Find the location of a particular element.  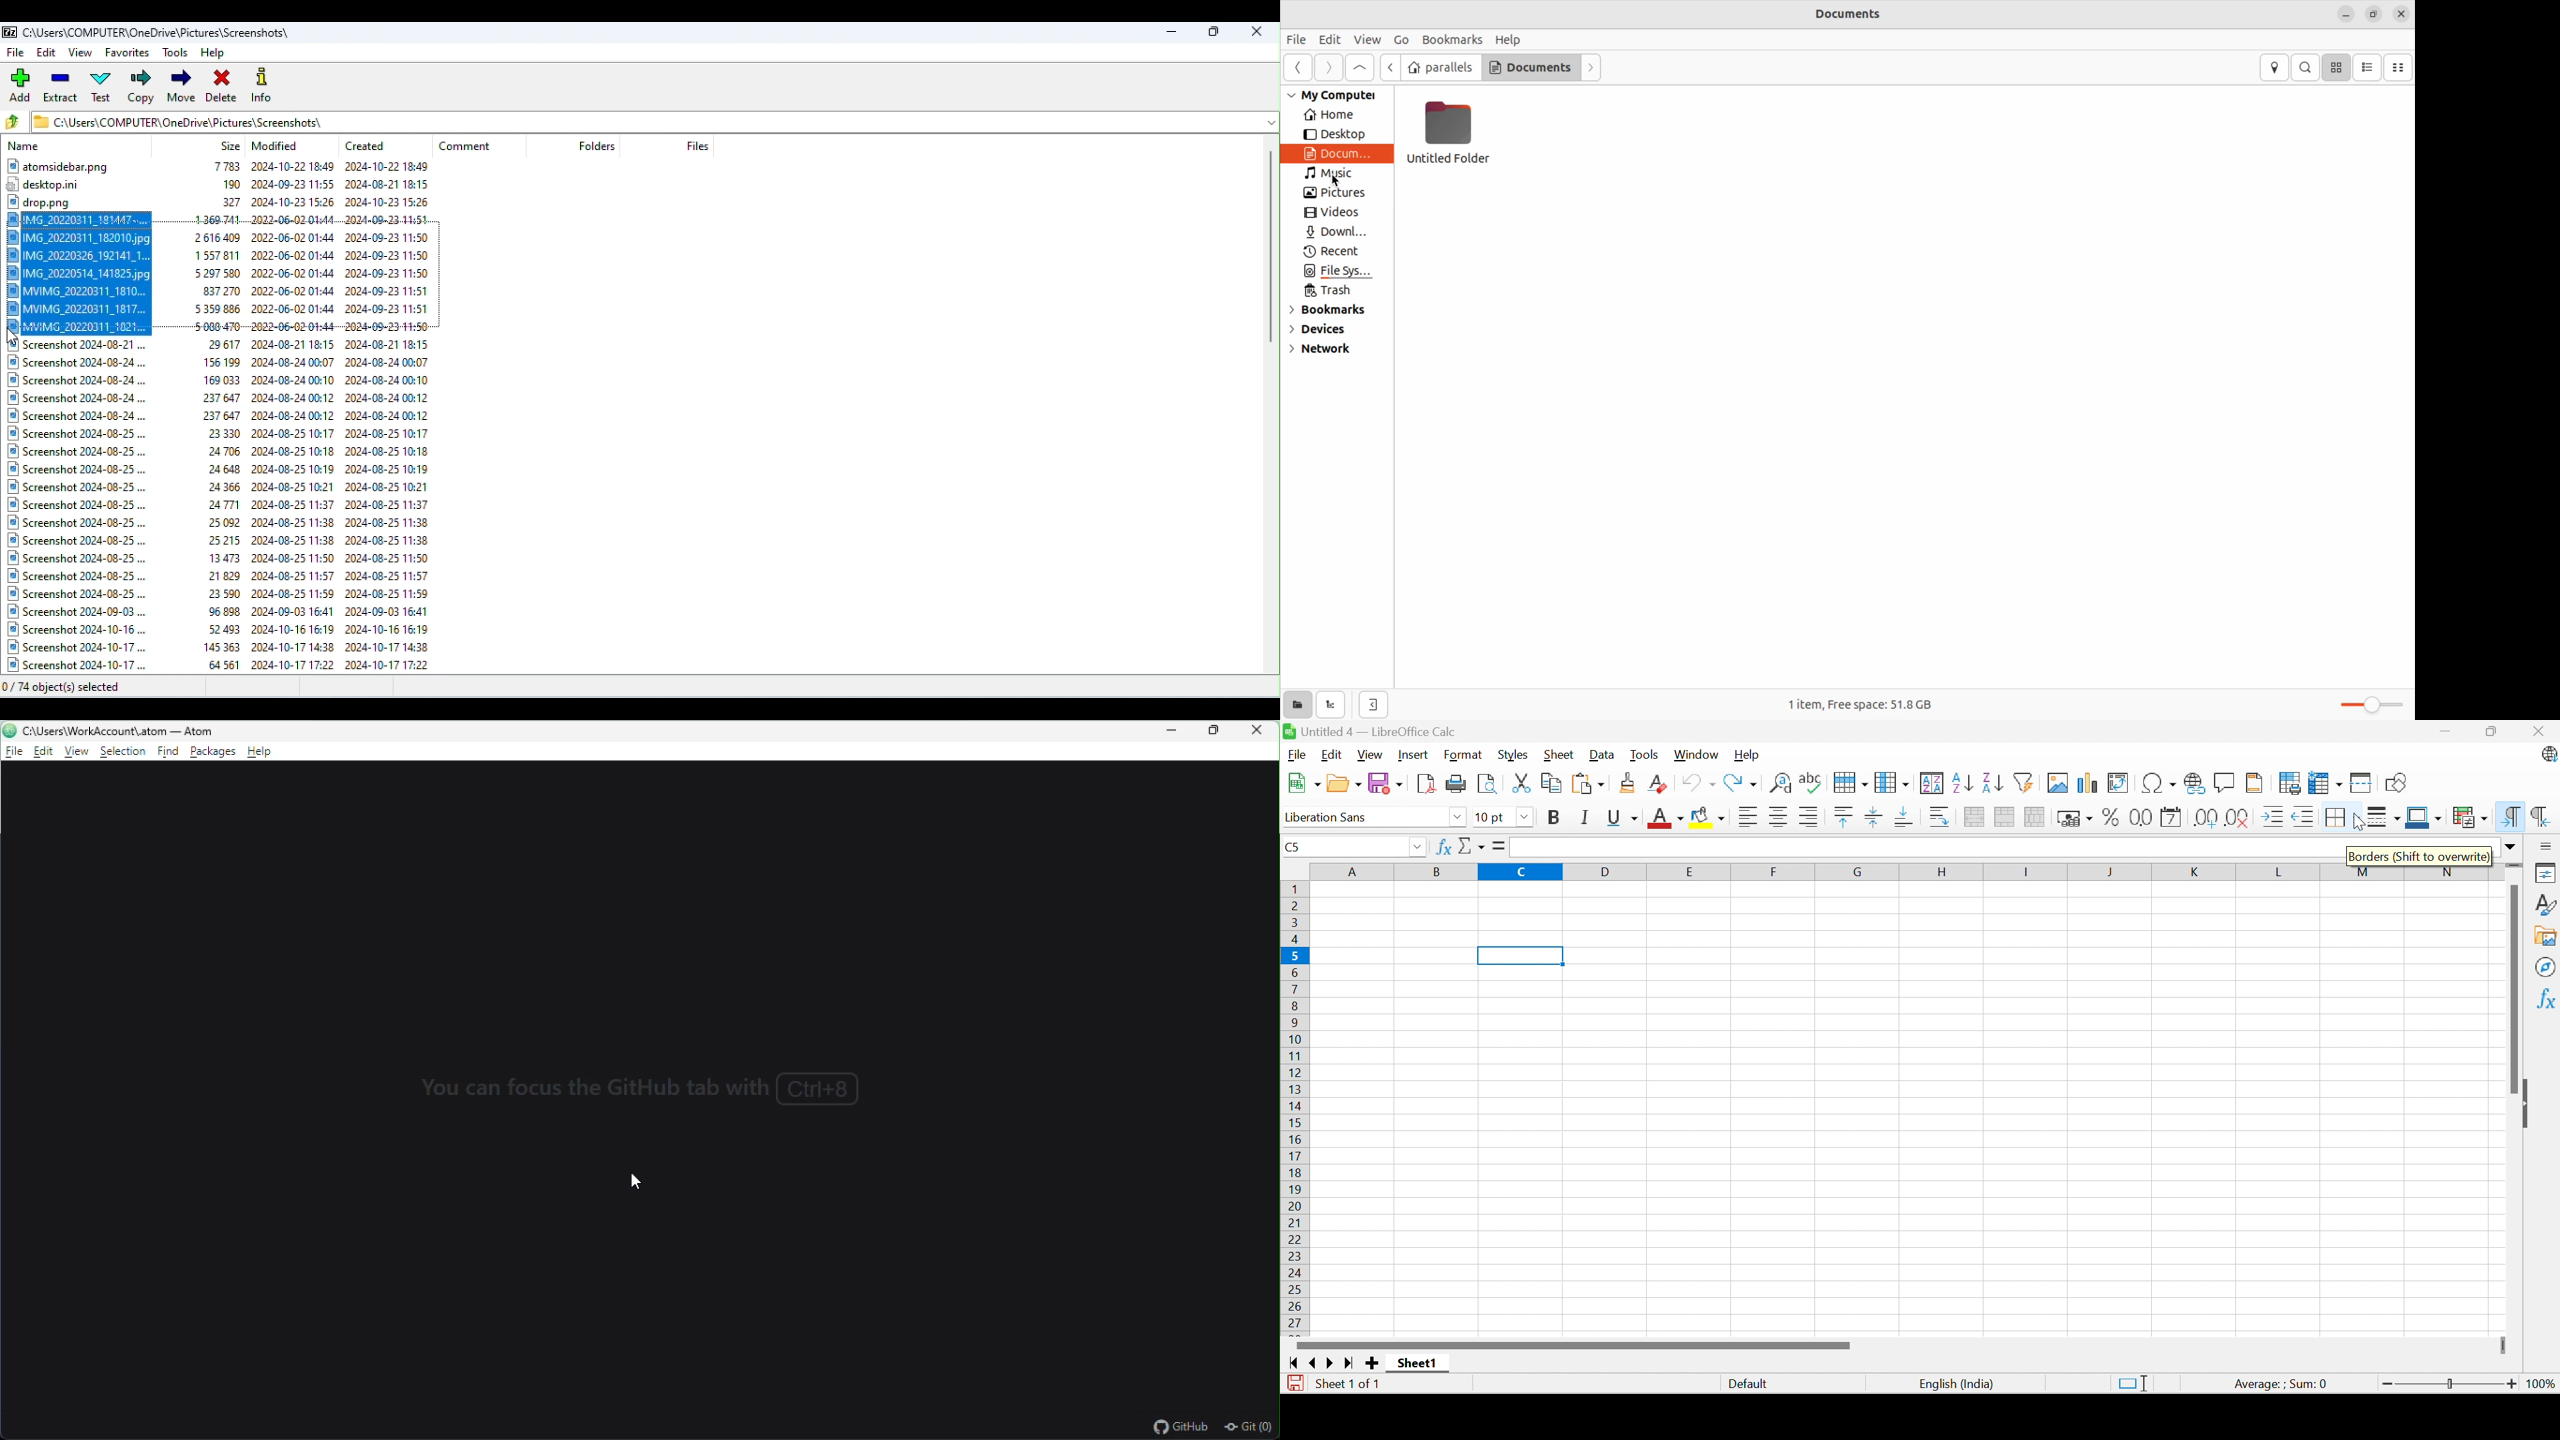

Column is located at coordinates (1892, 781).